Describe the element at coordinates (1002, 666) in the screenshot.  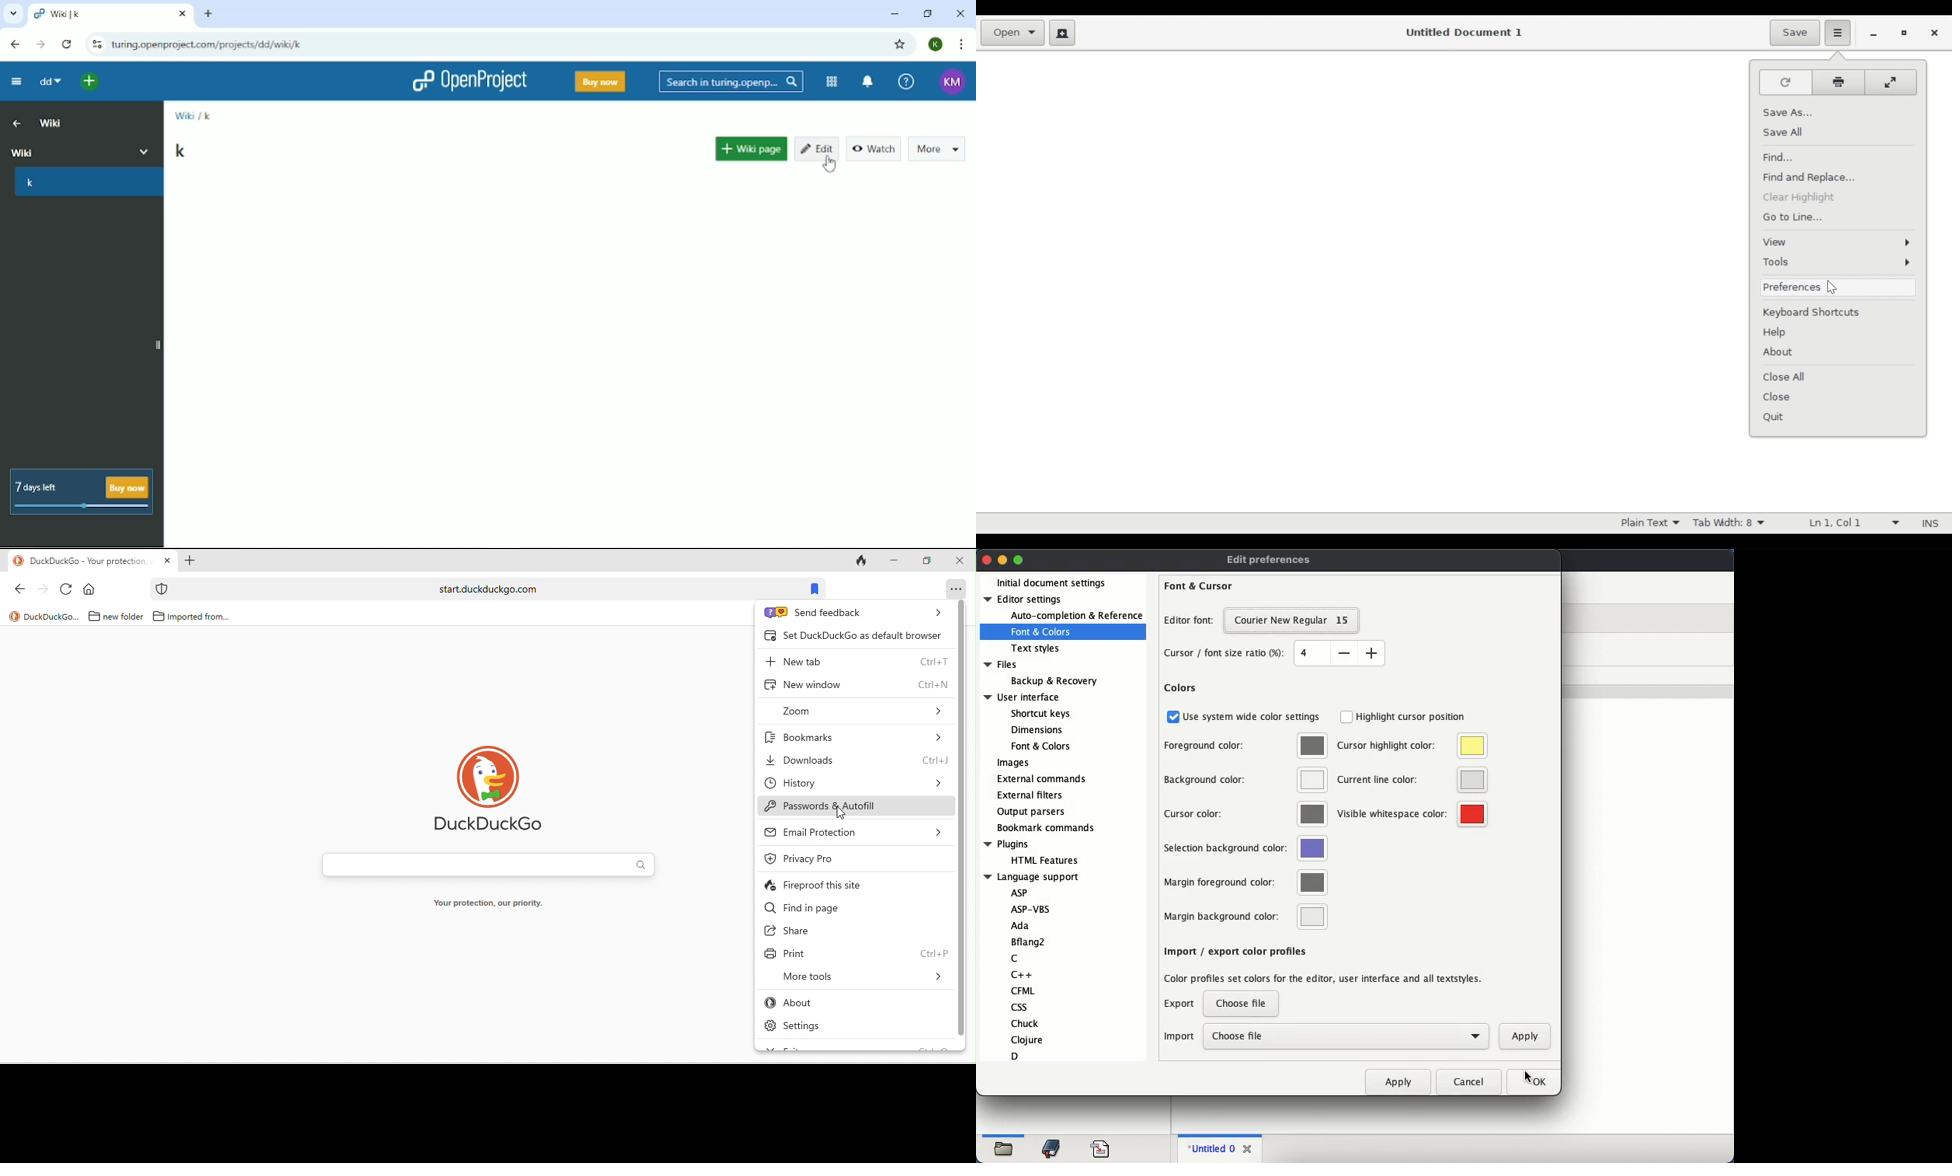
I see `files` at that location.